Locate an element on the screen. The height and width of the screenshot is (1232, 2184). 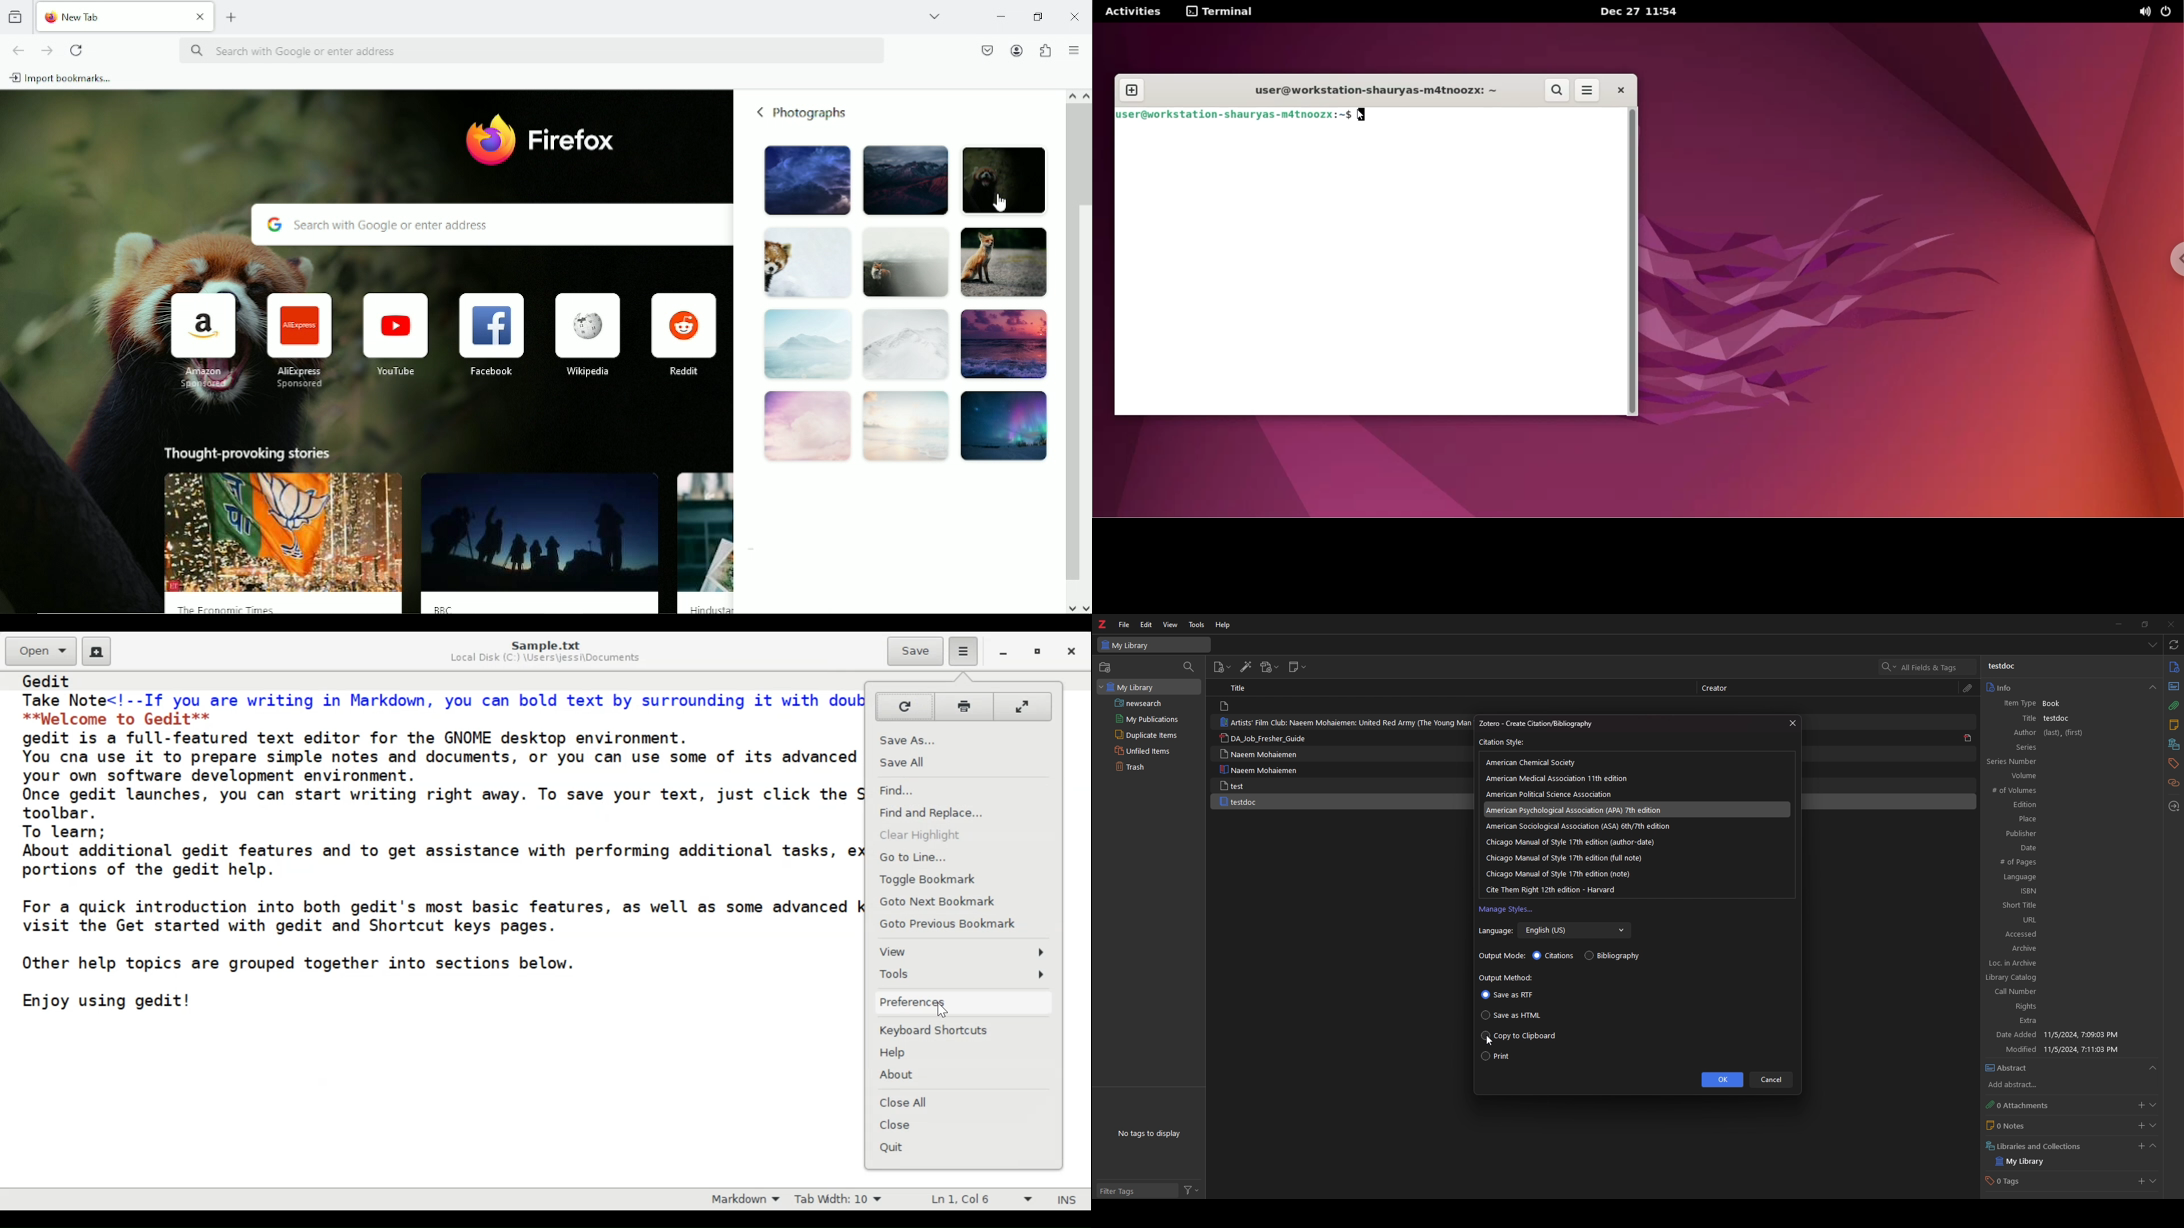
locate is located at coordinates (2174, 807).